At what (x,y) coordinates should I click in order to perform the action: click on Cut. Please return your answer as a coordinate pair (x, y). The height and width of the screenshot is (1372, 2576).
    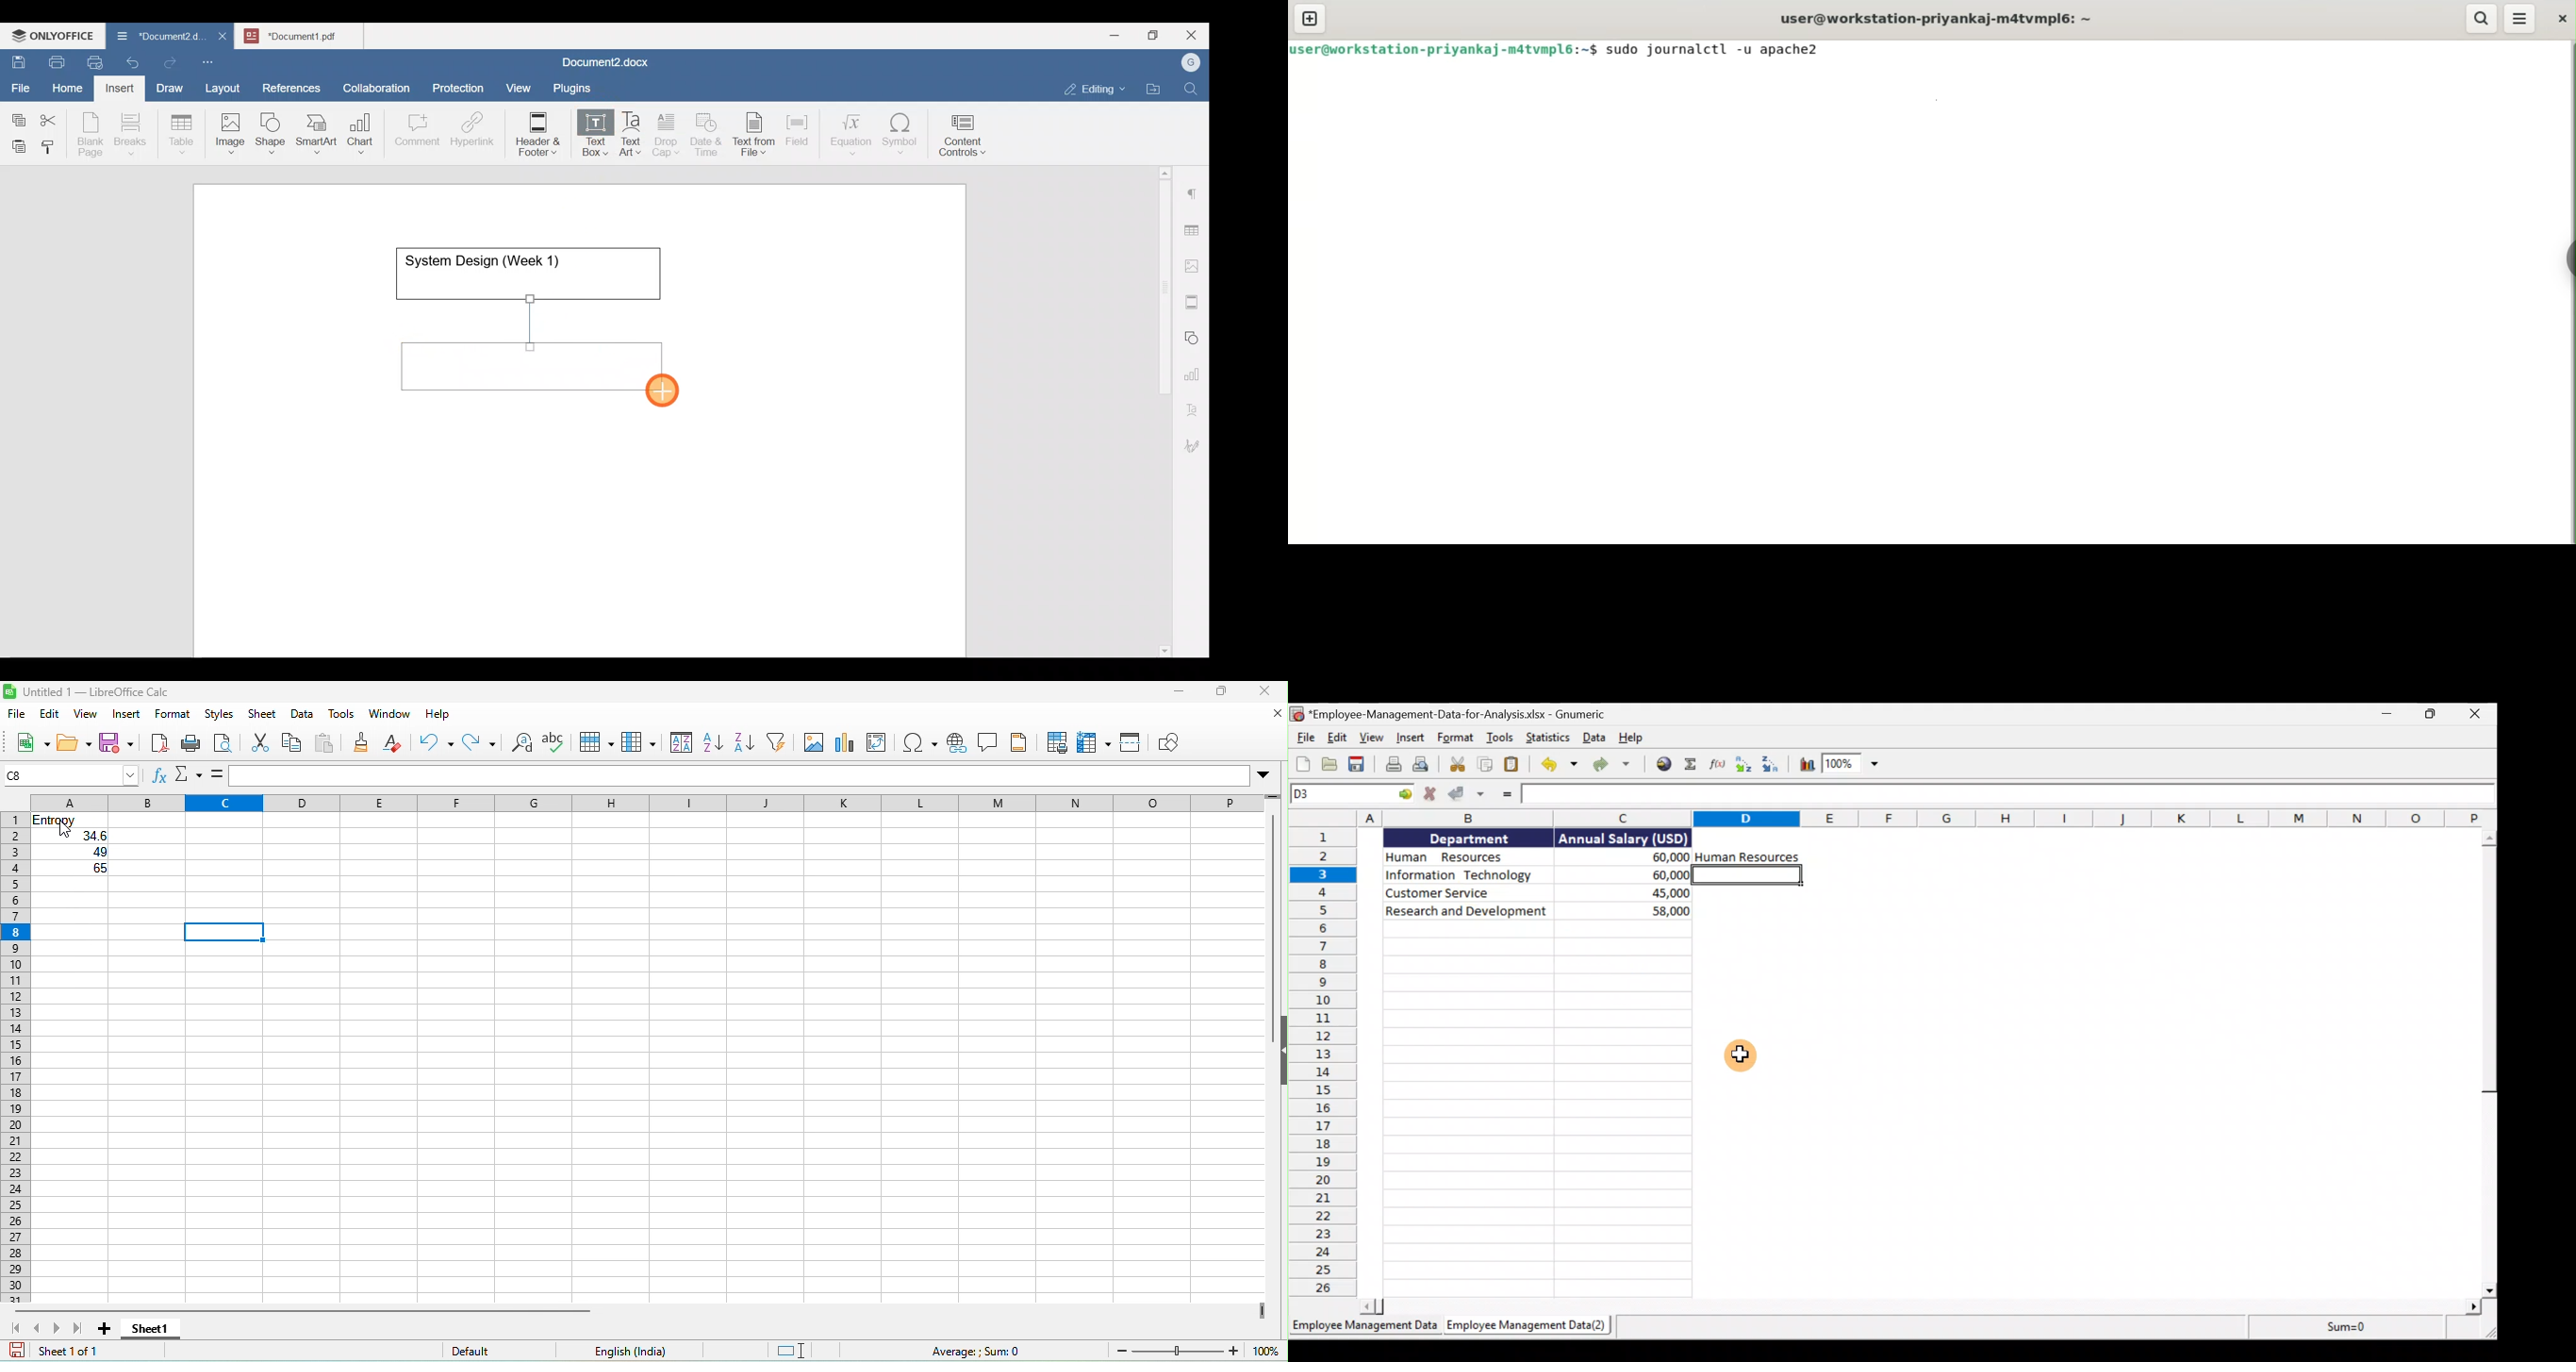
    Looking at the image, I should click on (53, 117).